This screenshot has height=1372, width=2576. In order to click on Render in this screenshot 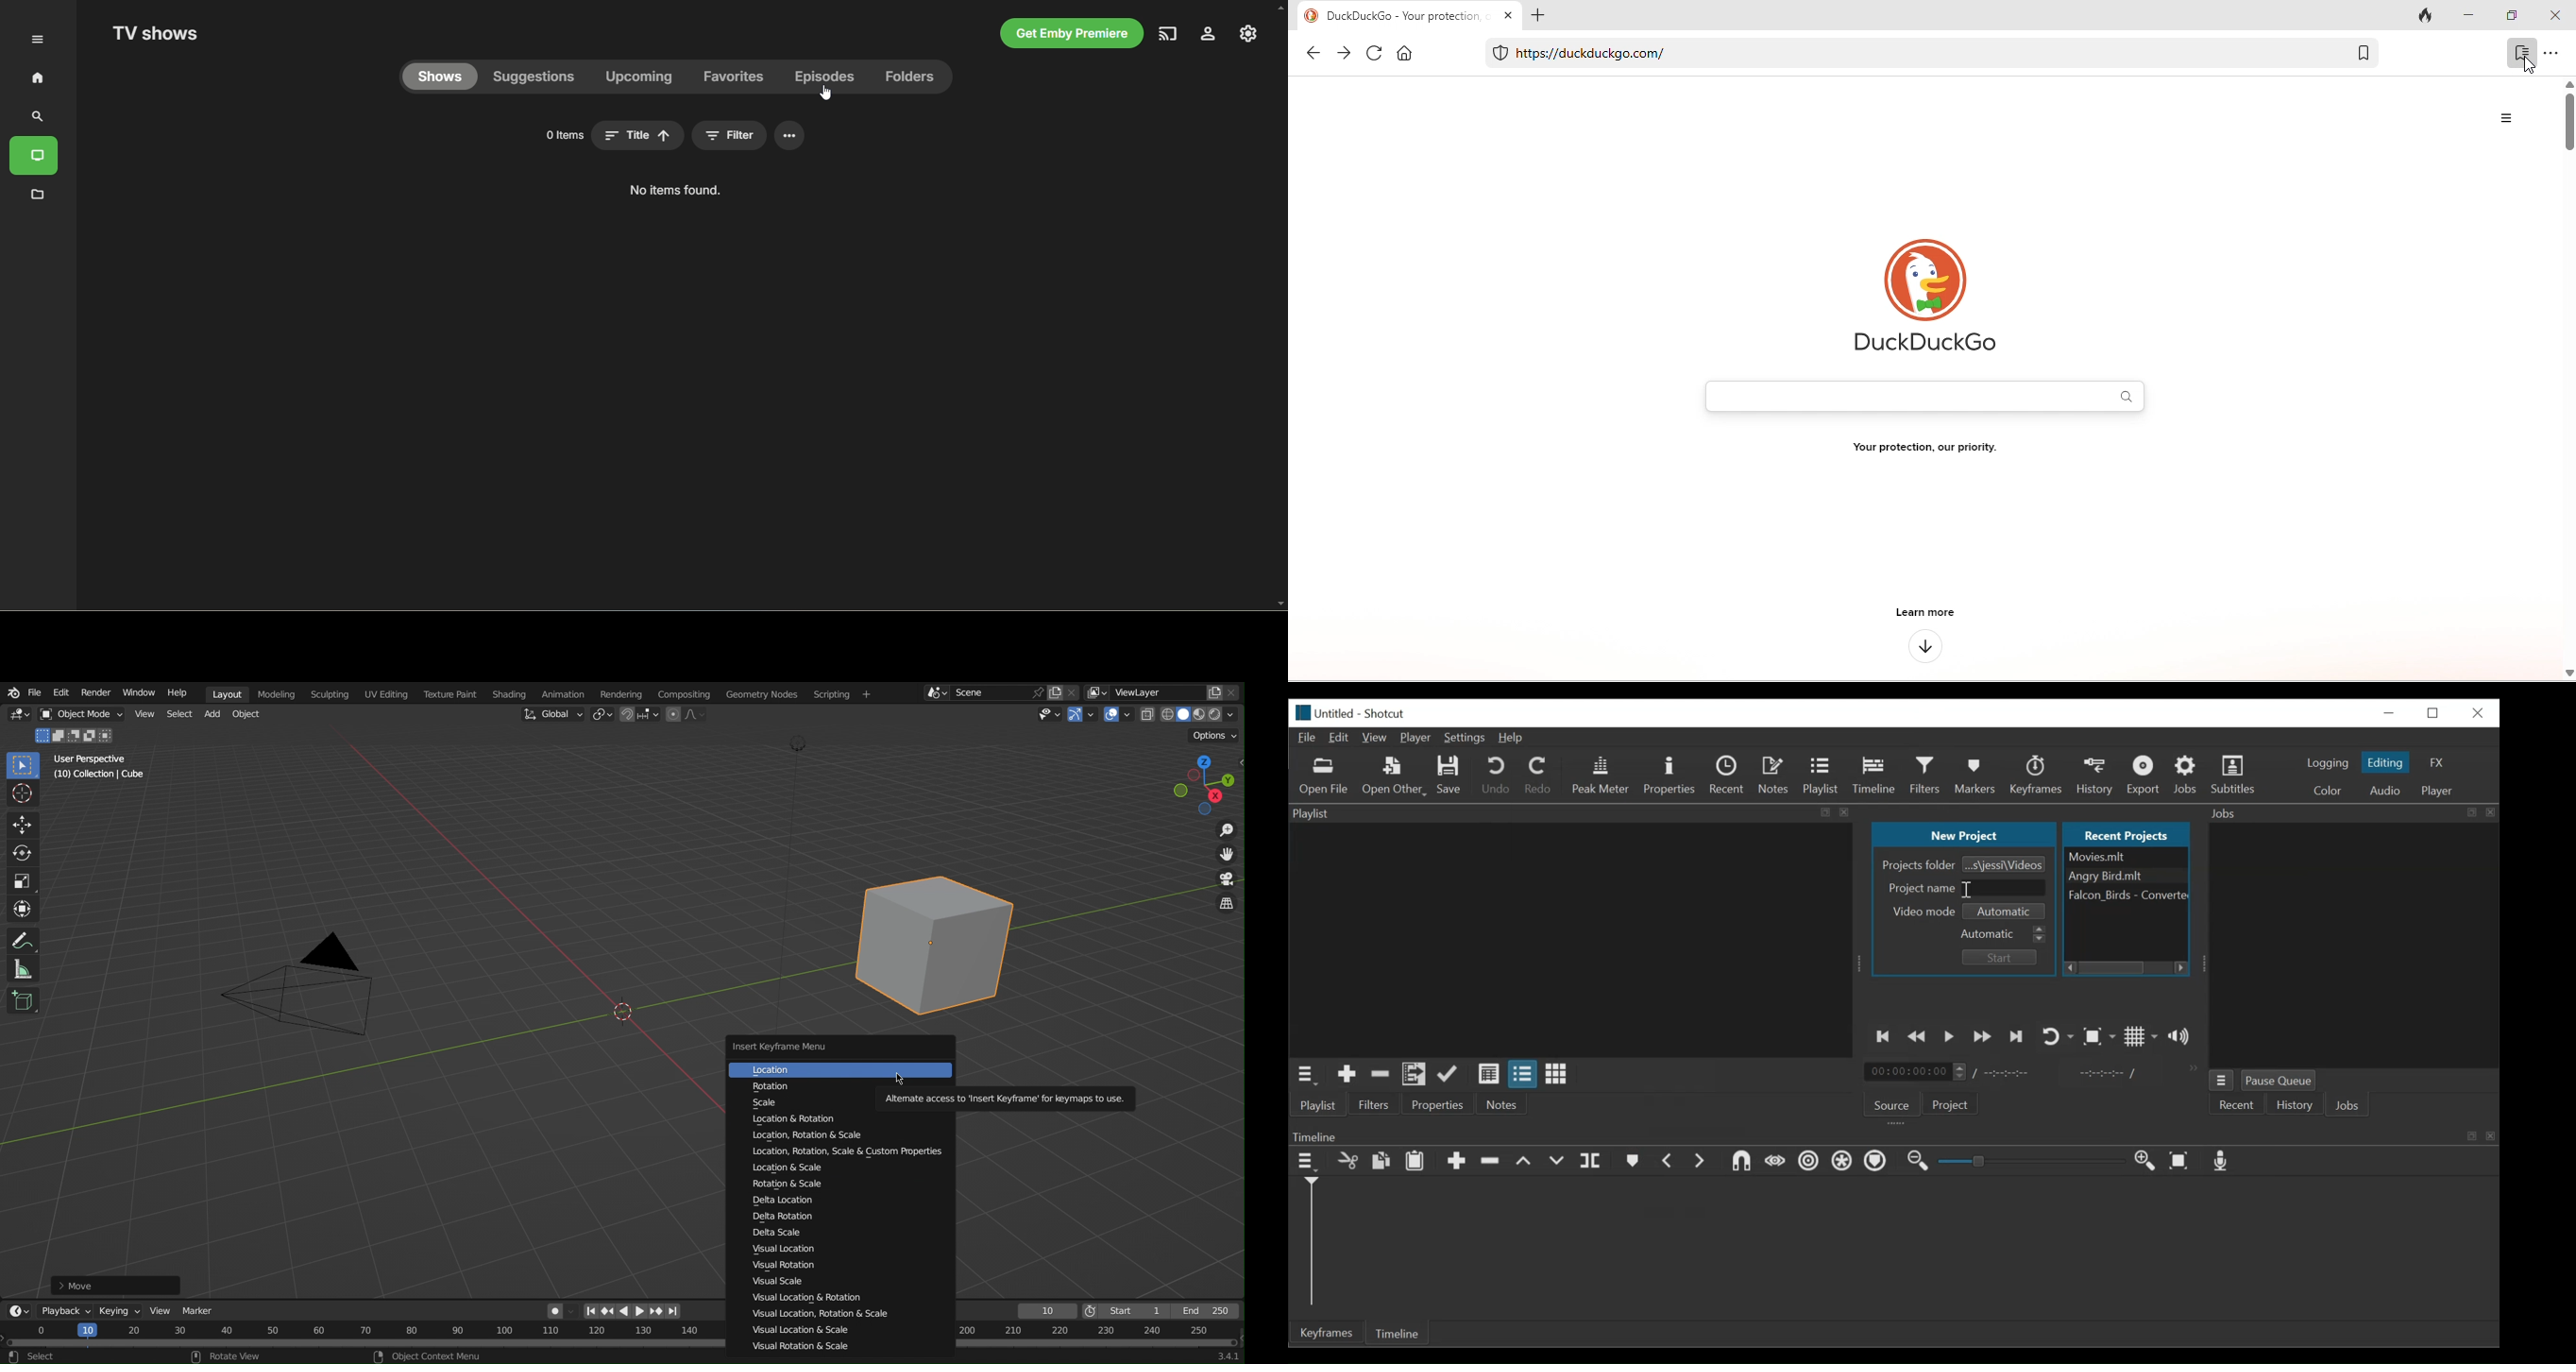, I will do `click(99, 692)`.